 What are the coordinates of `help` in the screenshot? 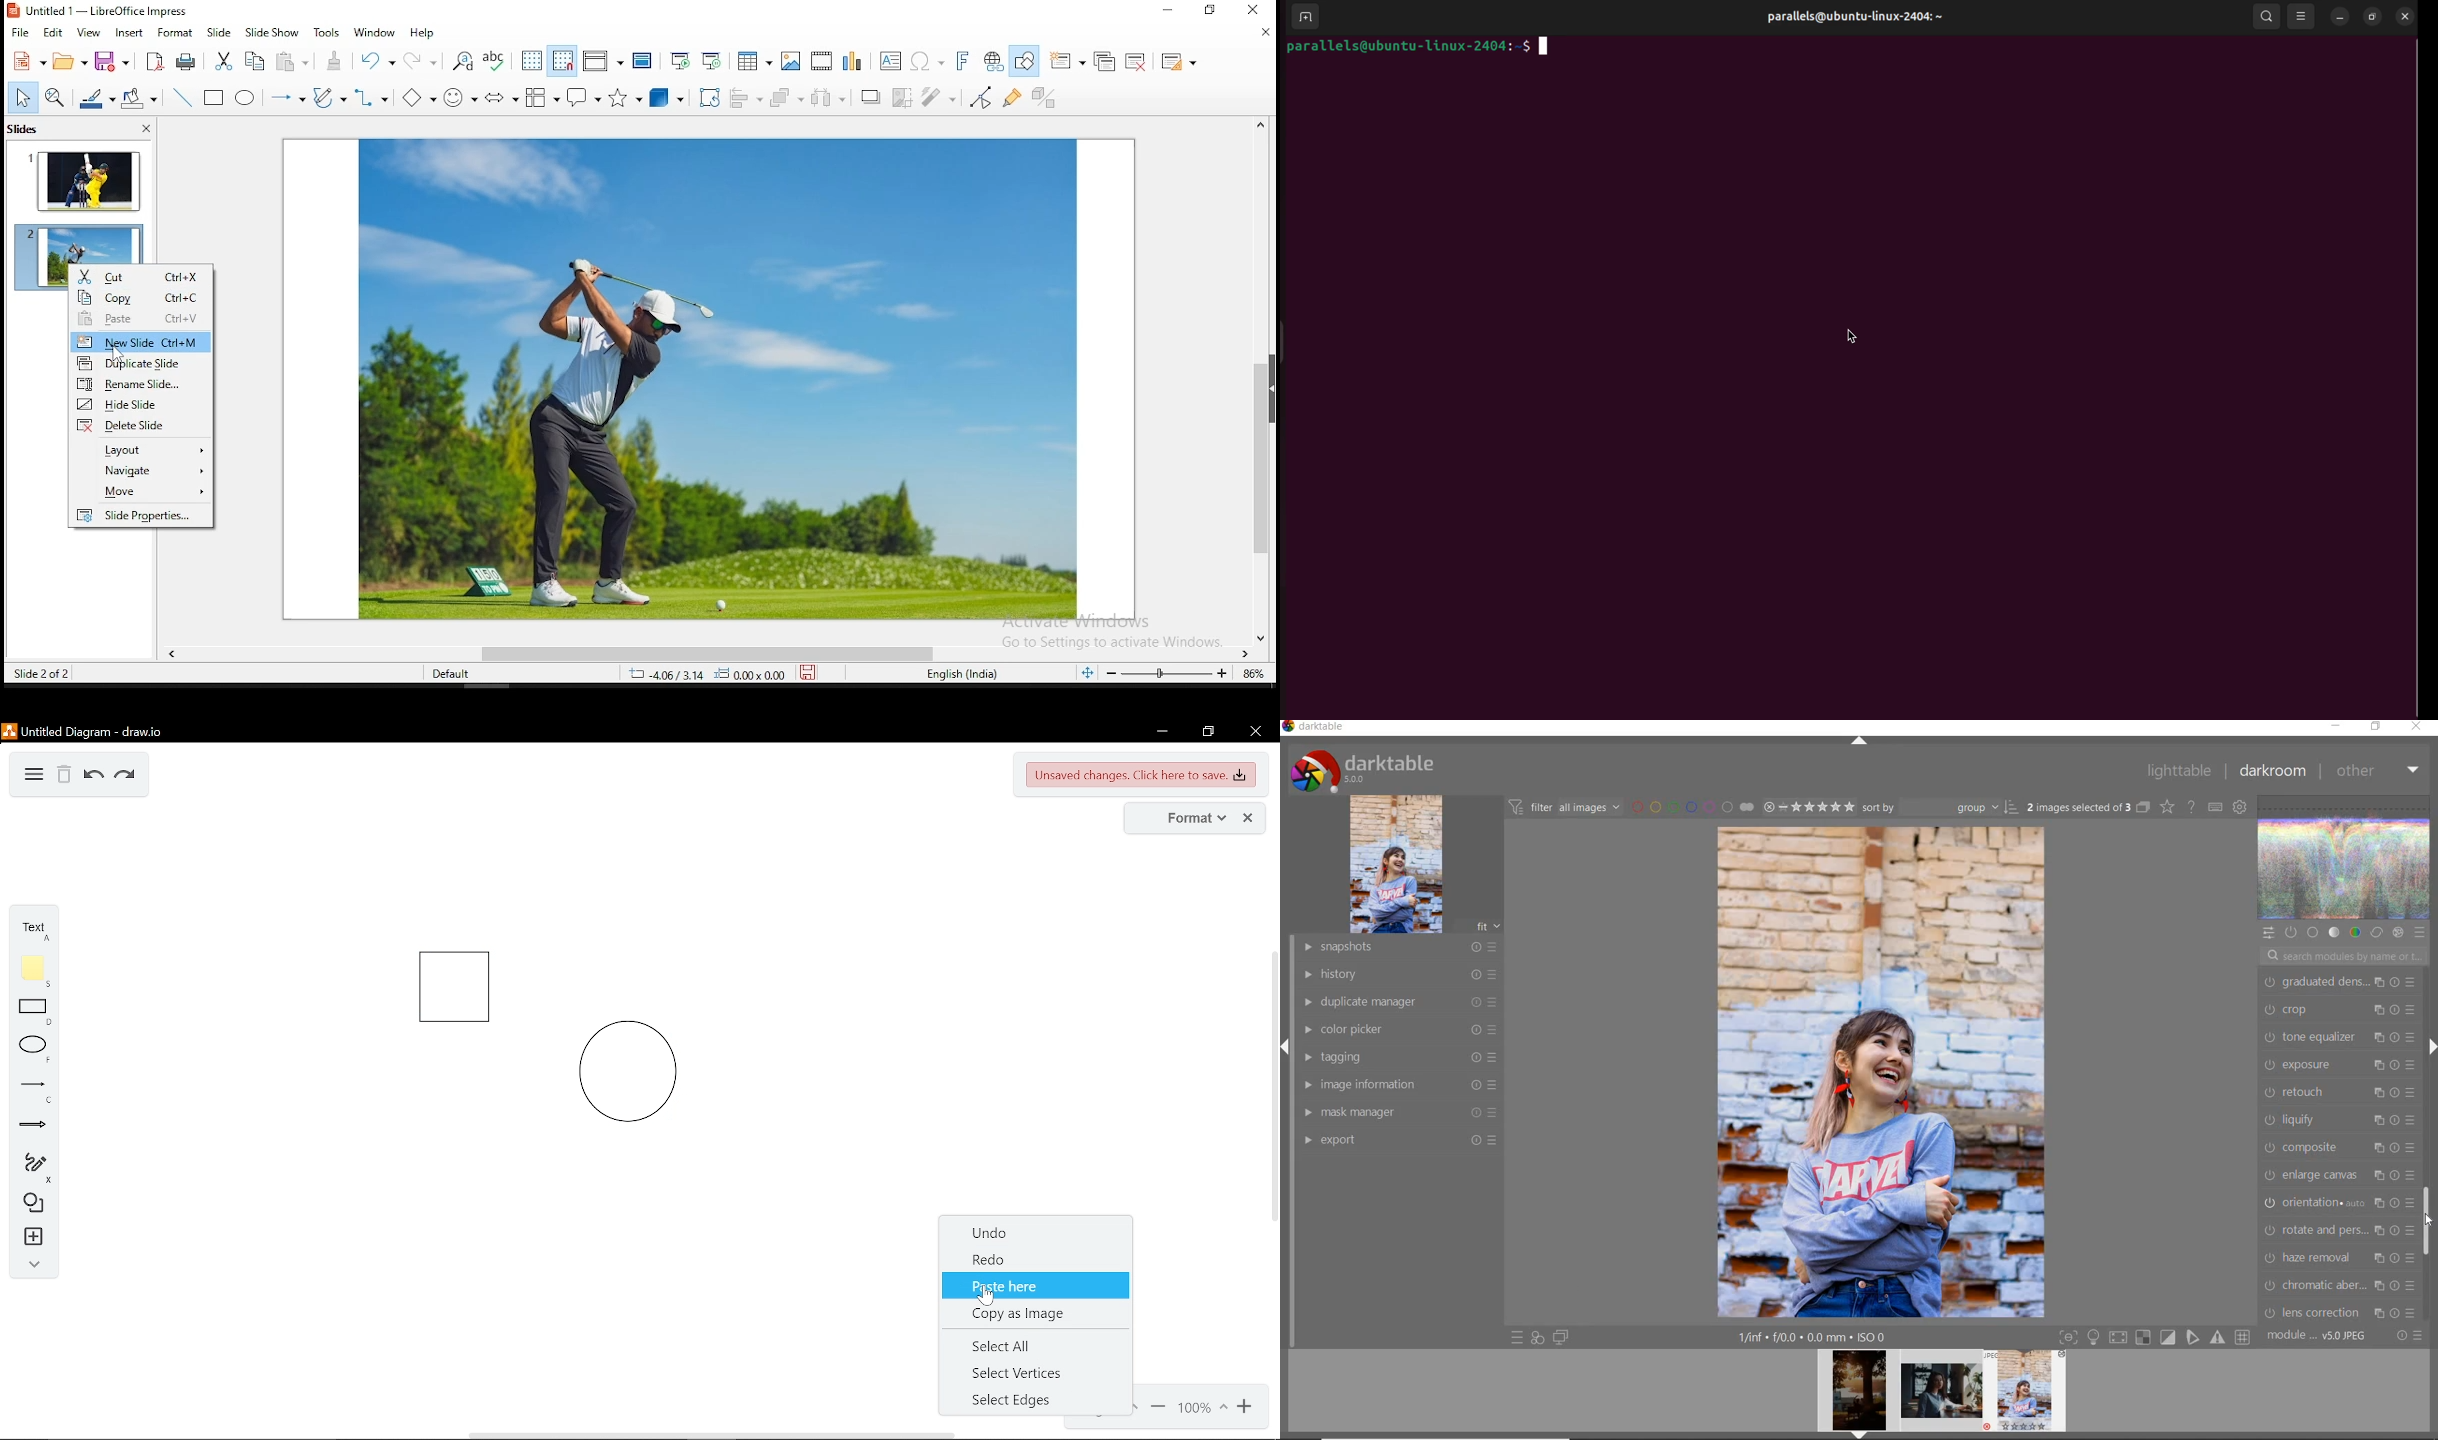 It's located at (424, 32).